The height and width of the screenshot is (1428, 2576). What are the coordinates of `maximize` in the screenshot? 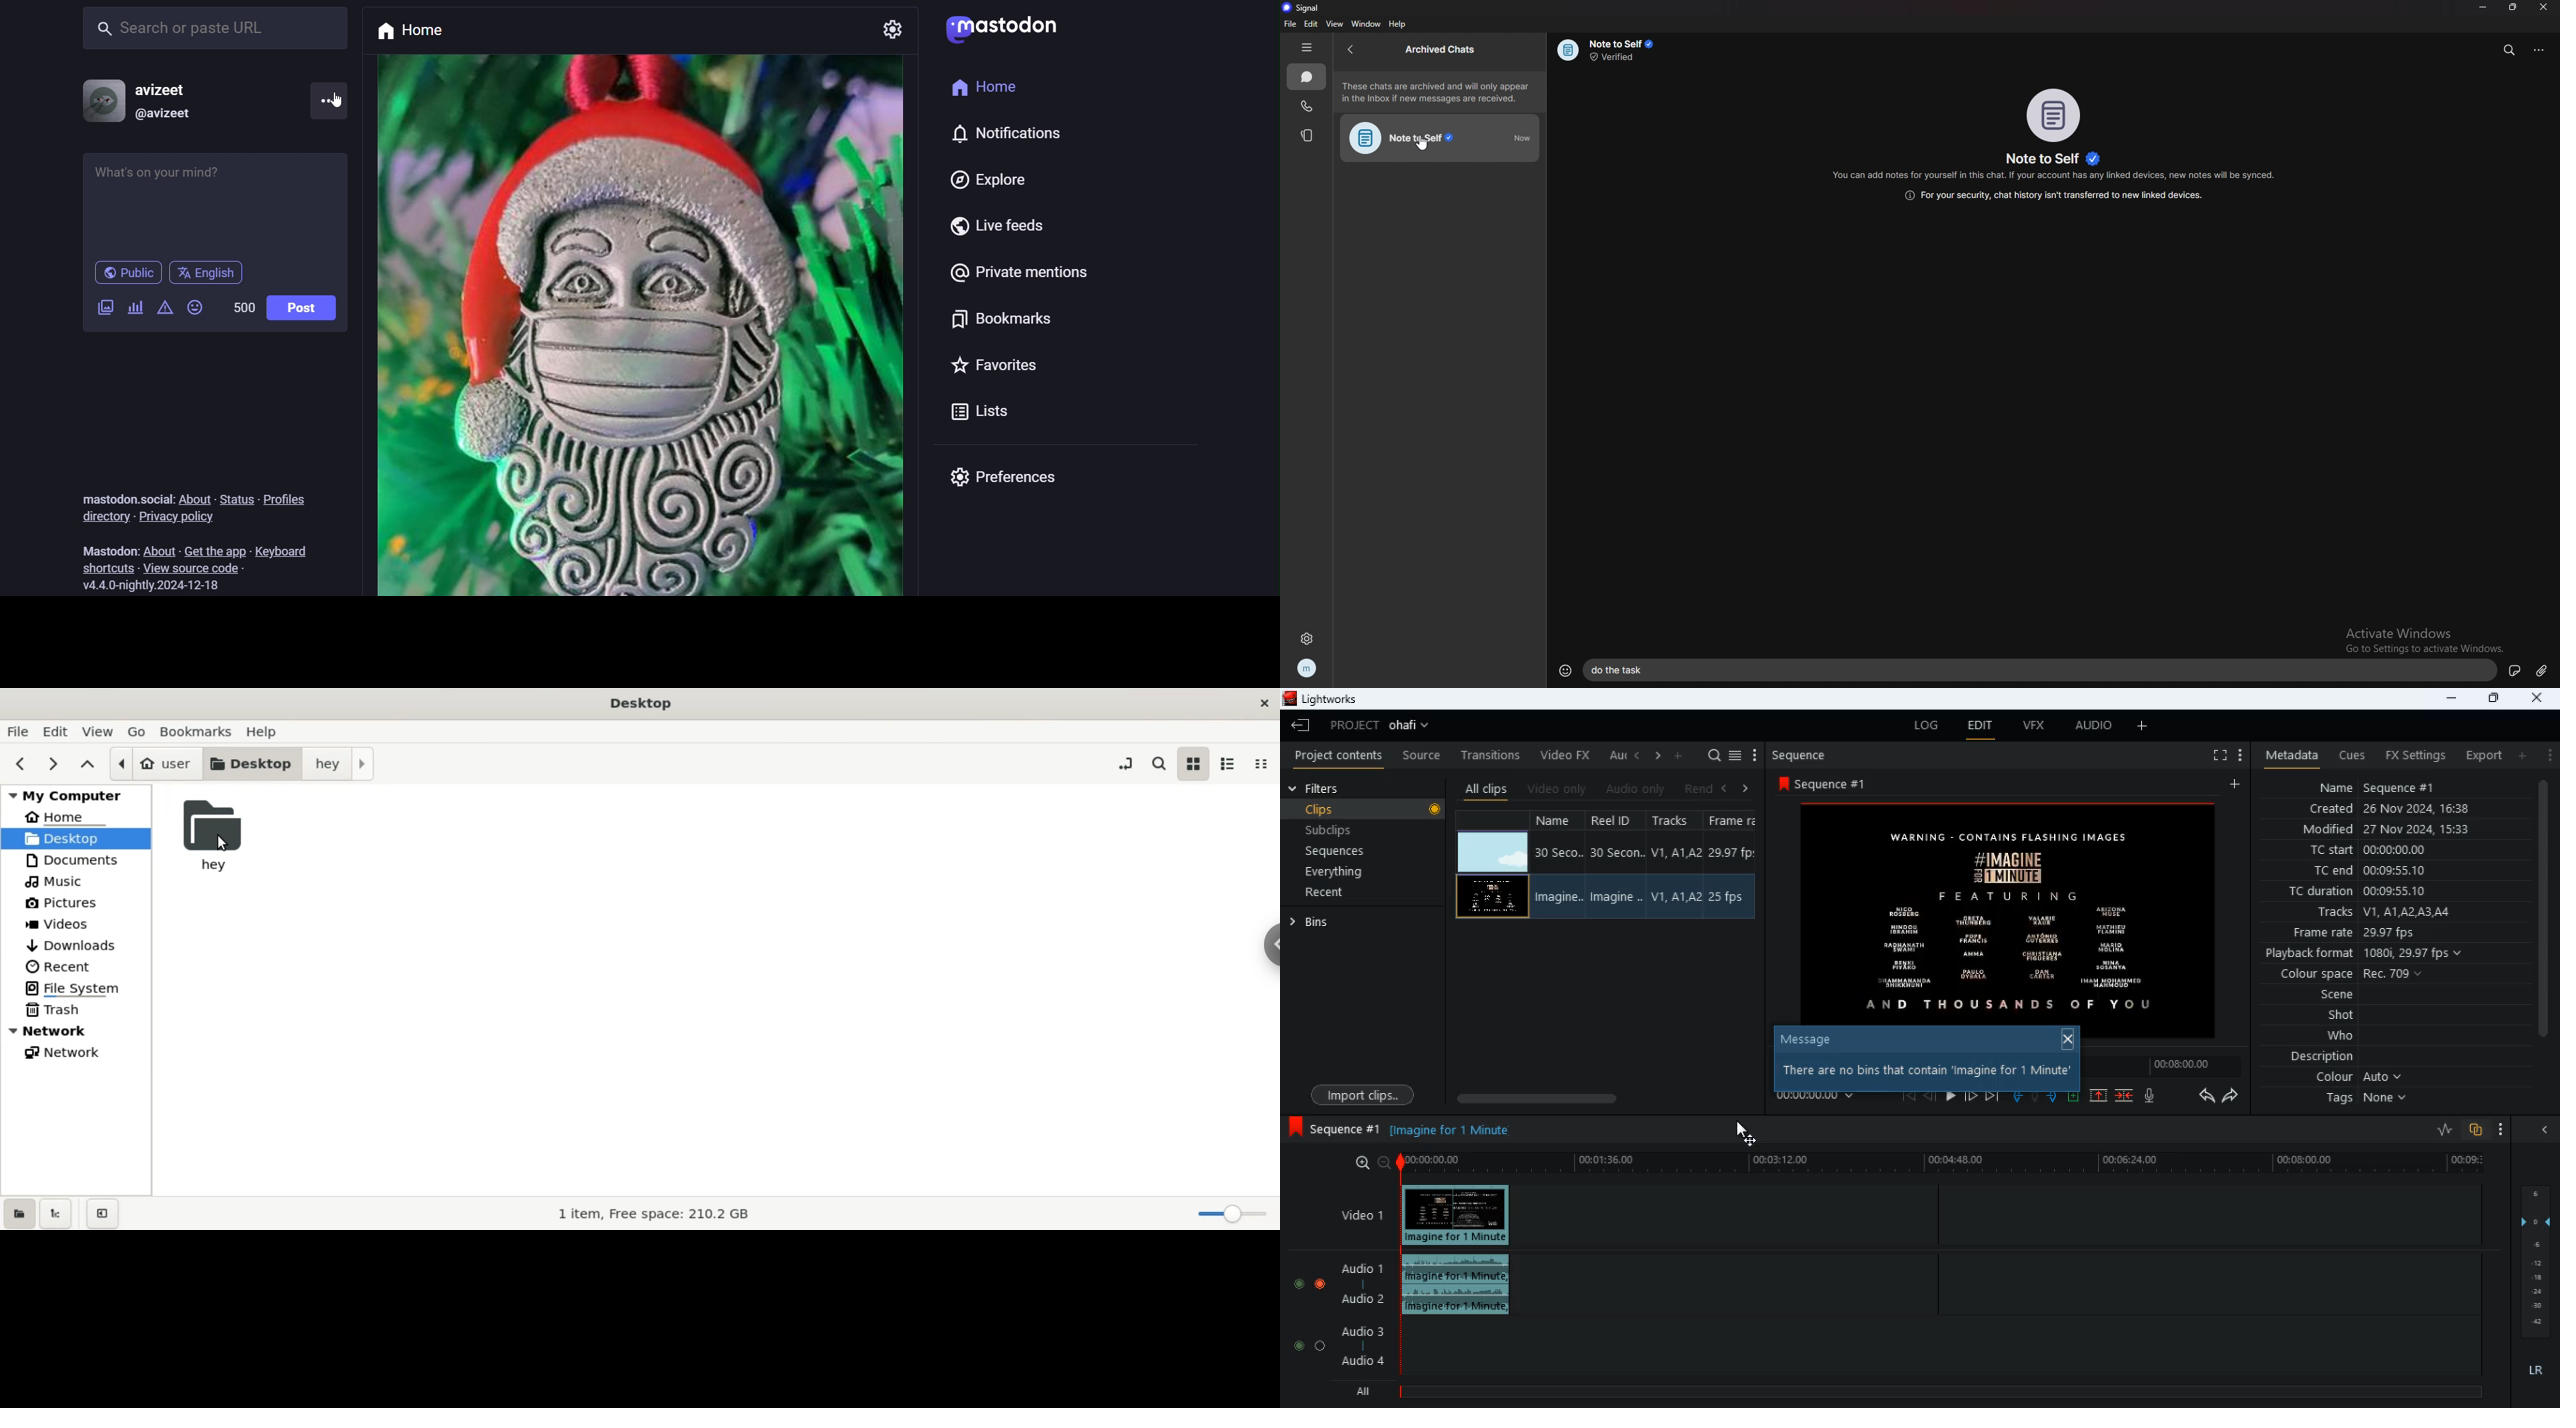 It's located at (2493, 698).